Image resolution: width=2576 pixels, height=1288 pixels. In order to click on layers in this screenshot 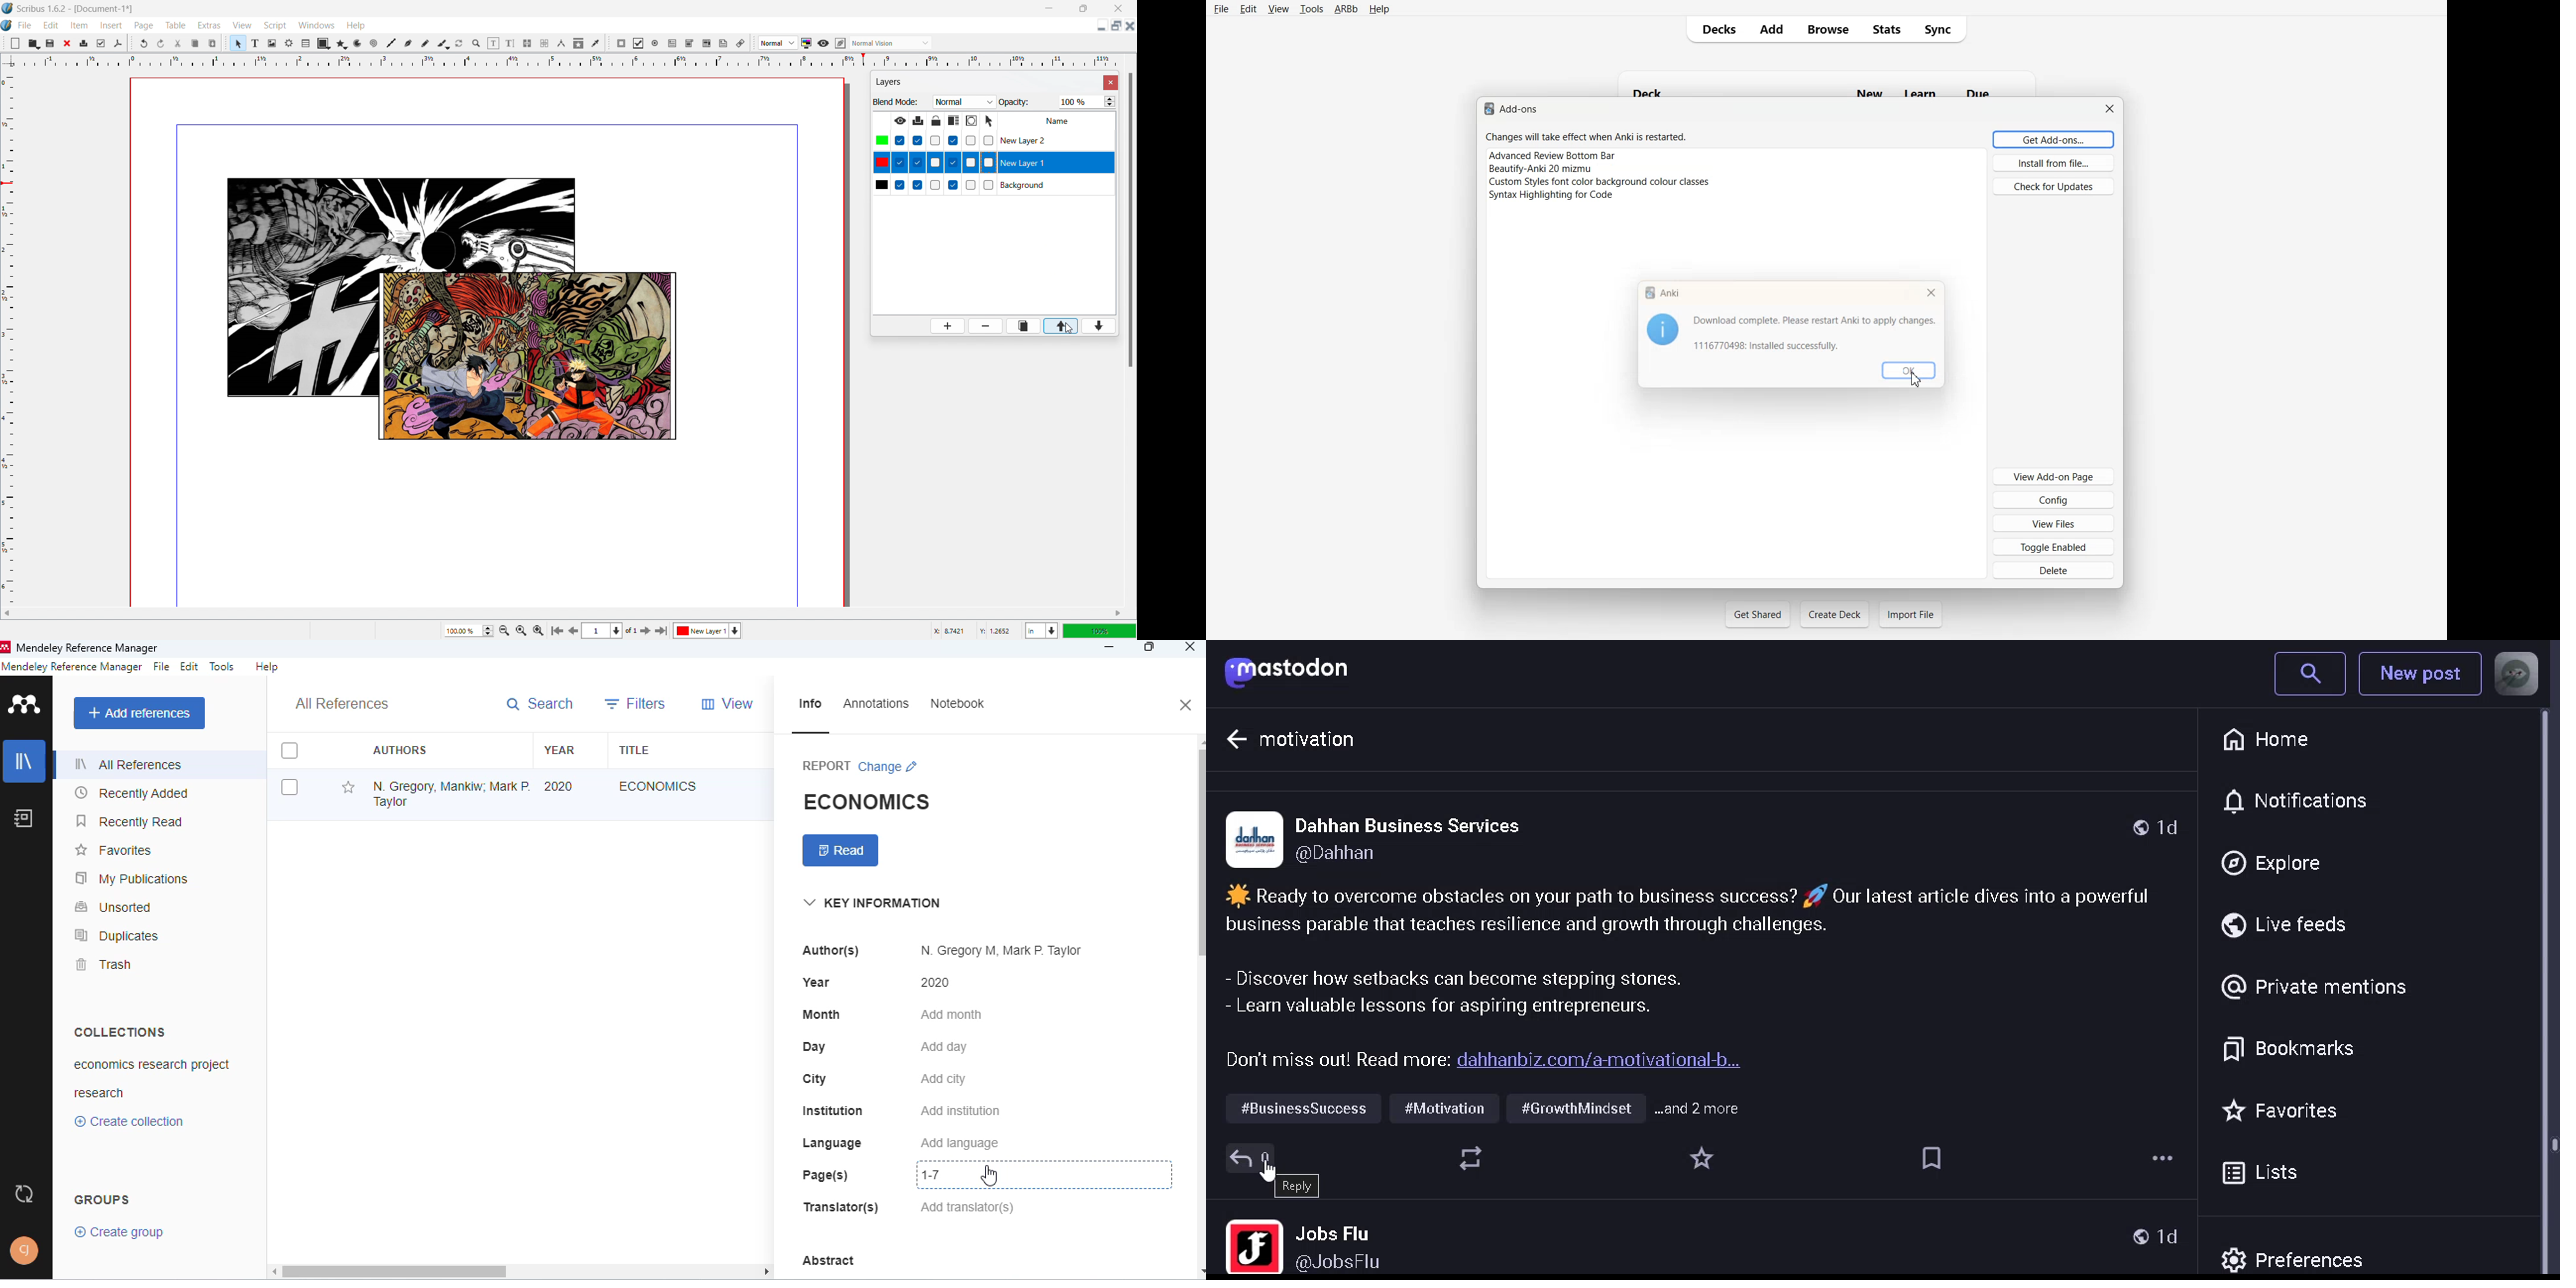, I will do `click(892, 81)`.